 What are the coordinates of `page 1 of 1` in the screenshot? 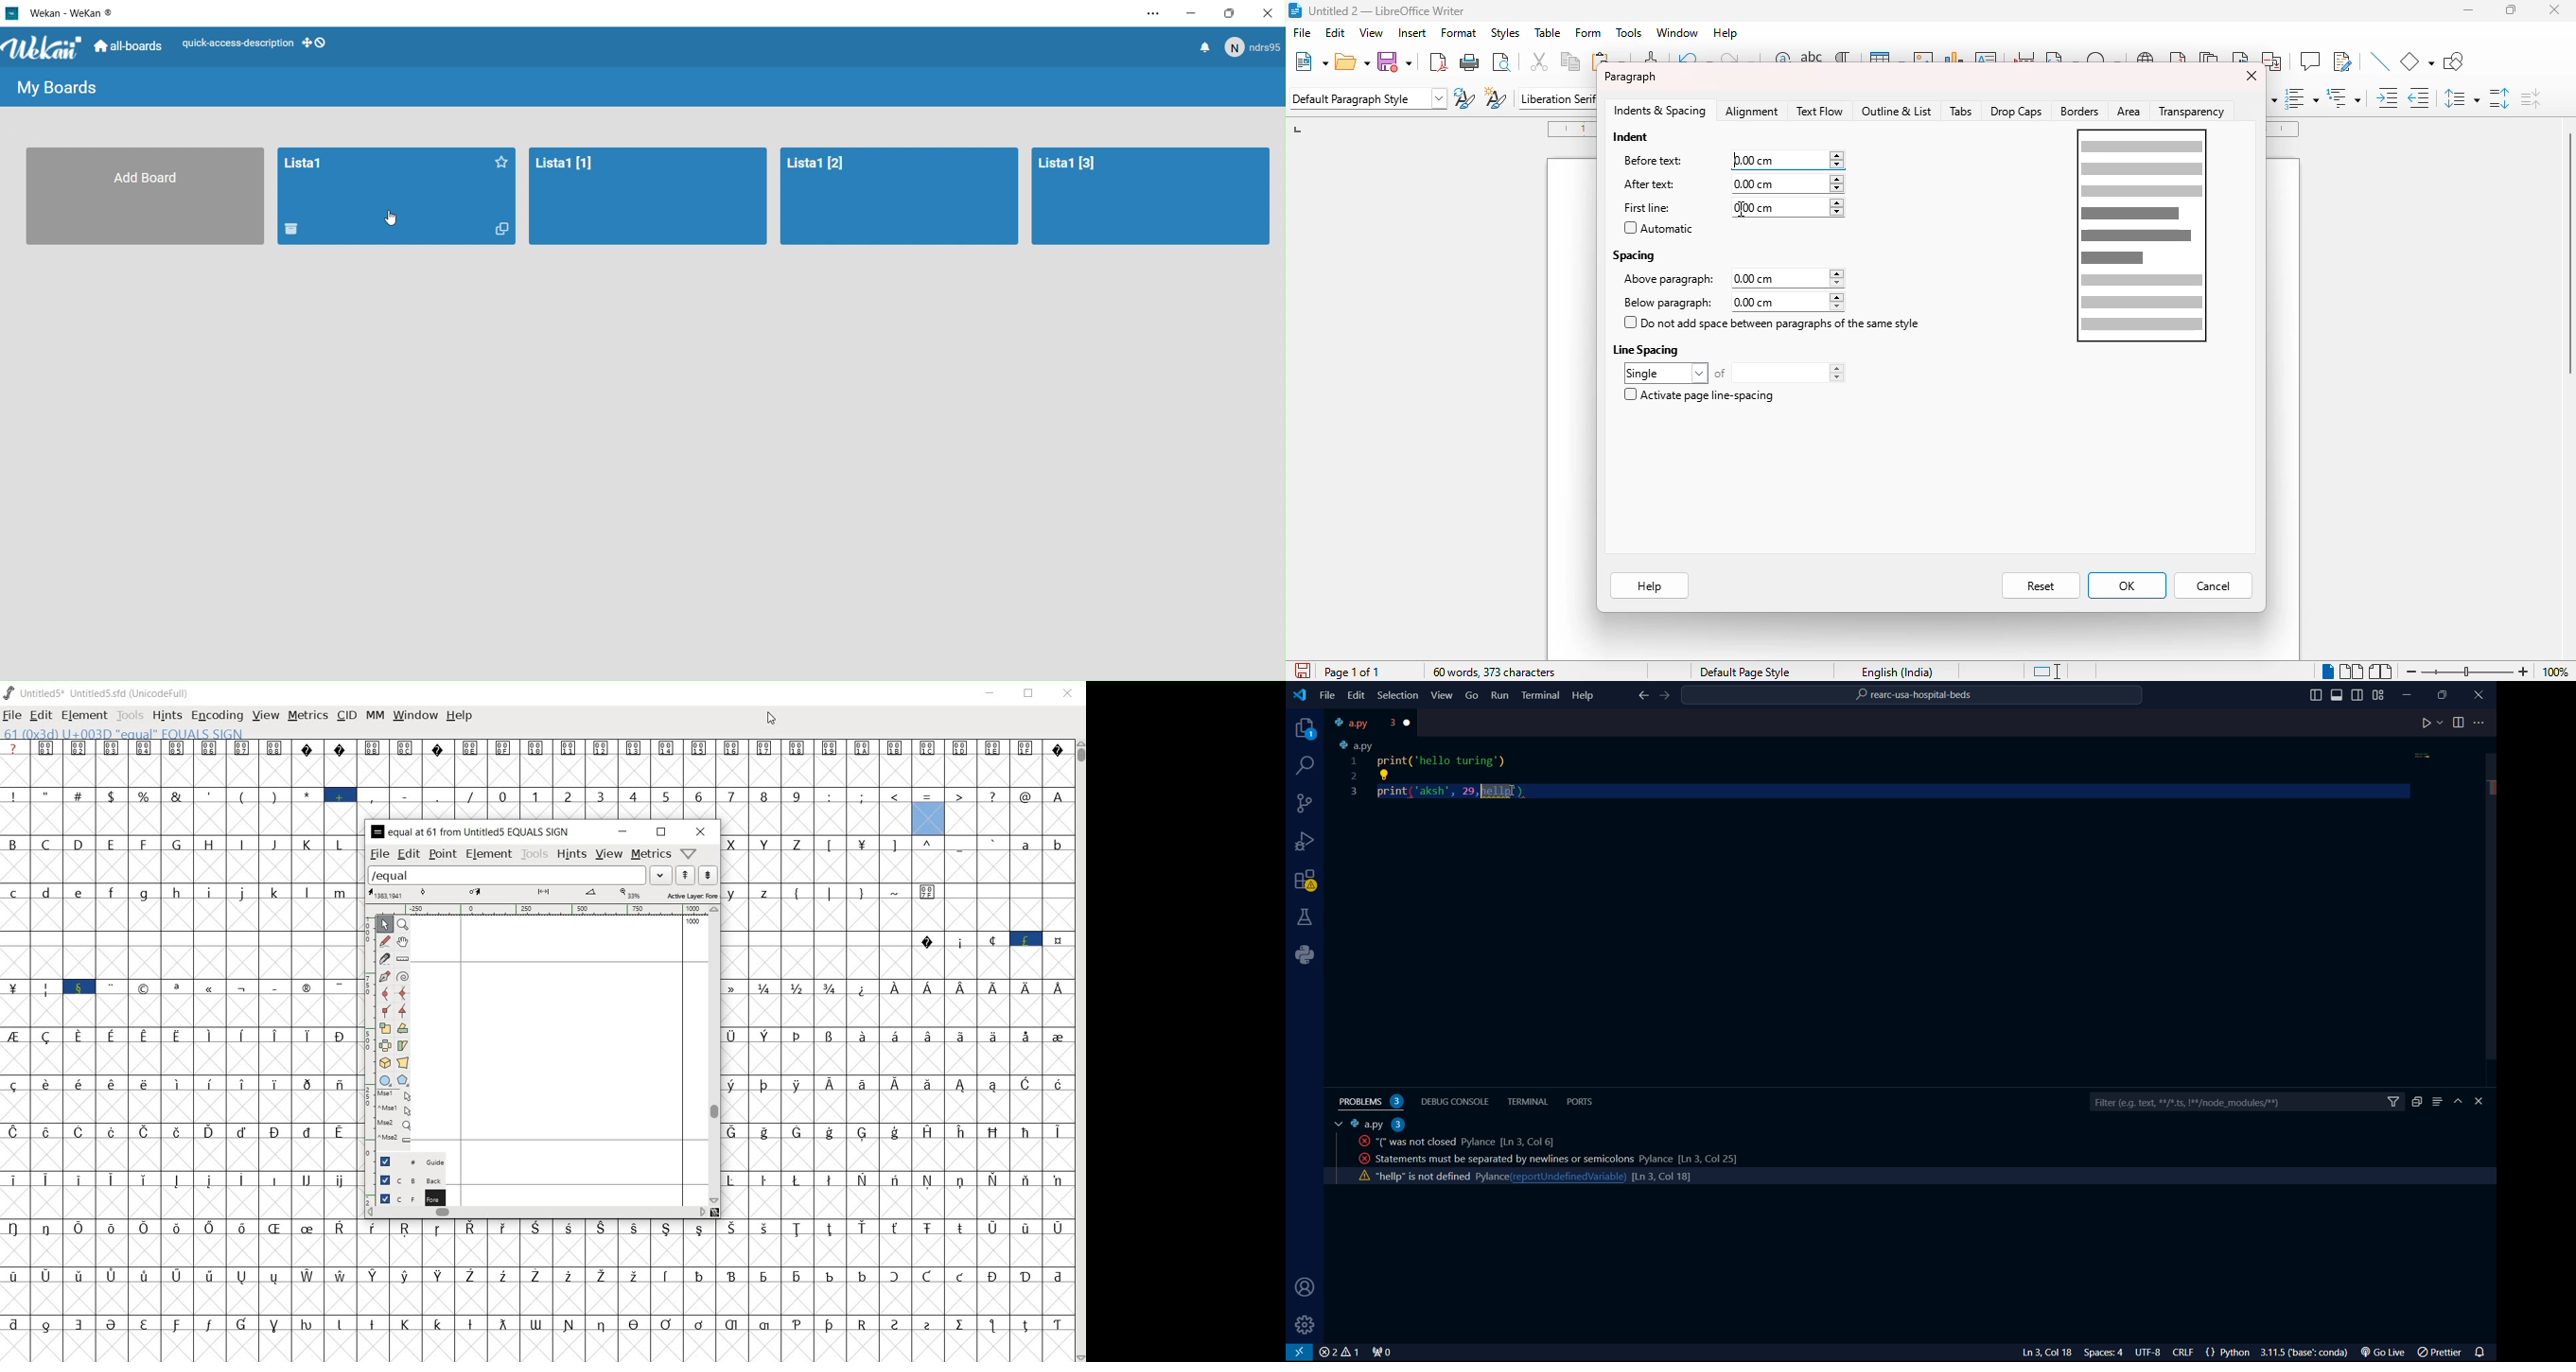 It's located at (1352, 672).